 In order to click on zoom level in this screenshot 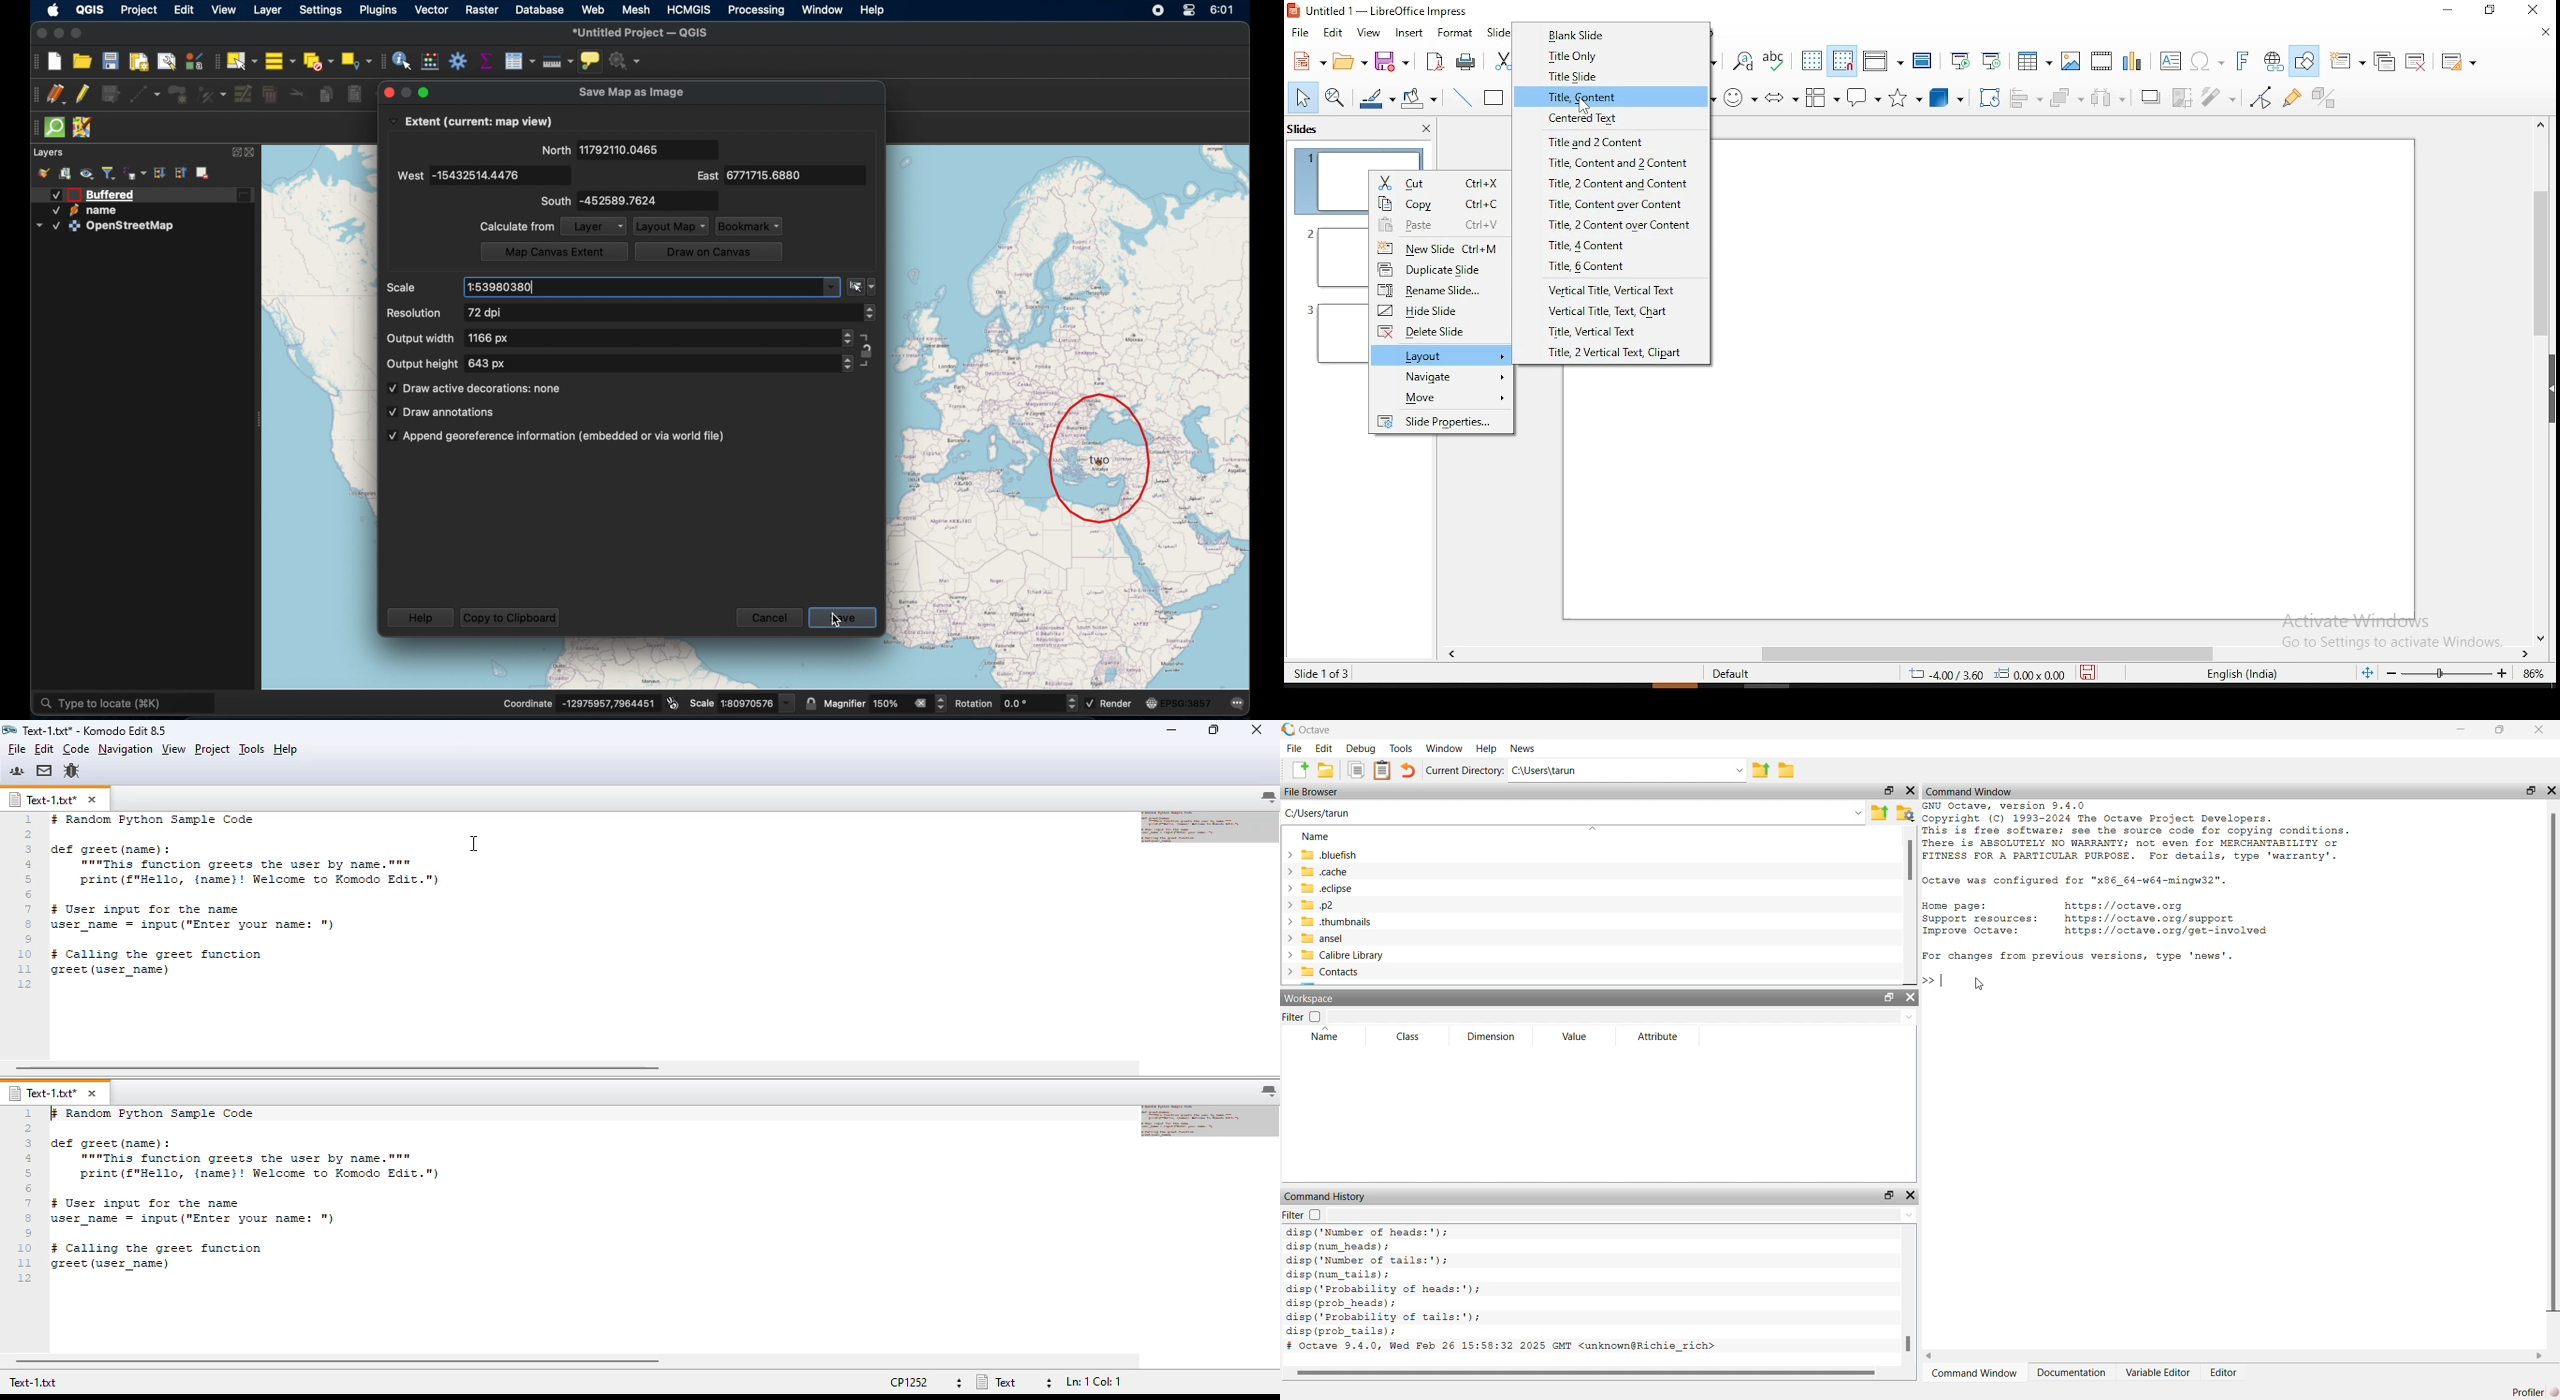, I will do `click(2532, 673)`.